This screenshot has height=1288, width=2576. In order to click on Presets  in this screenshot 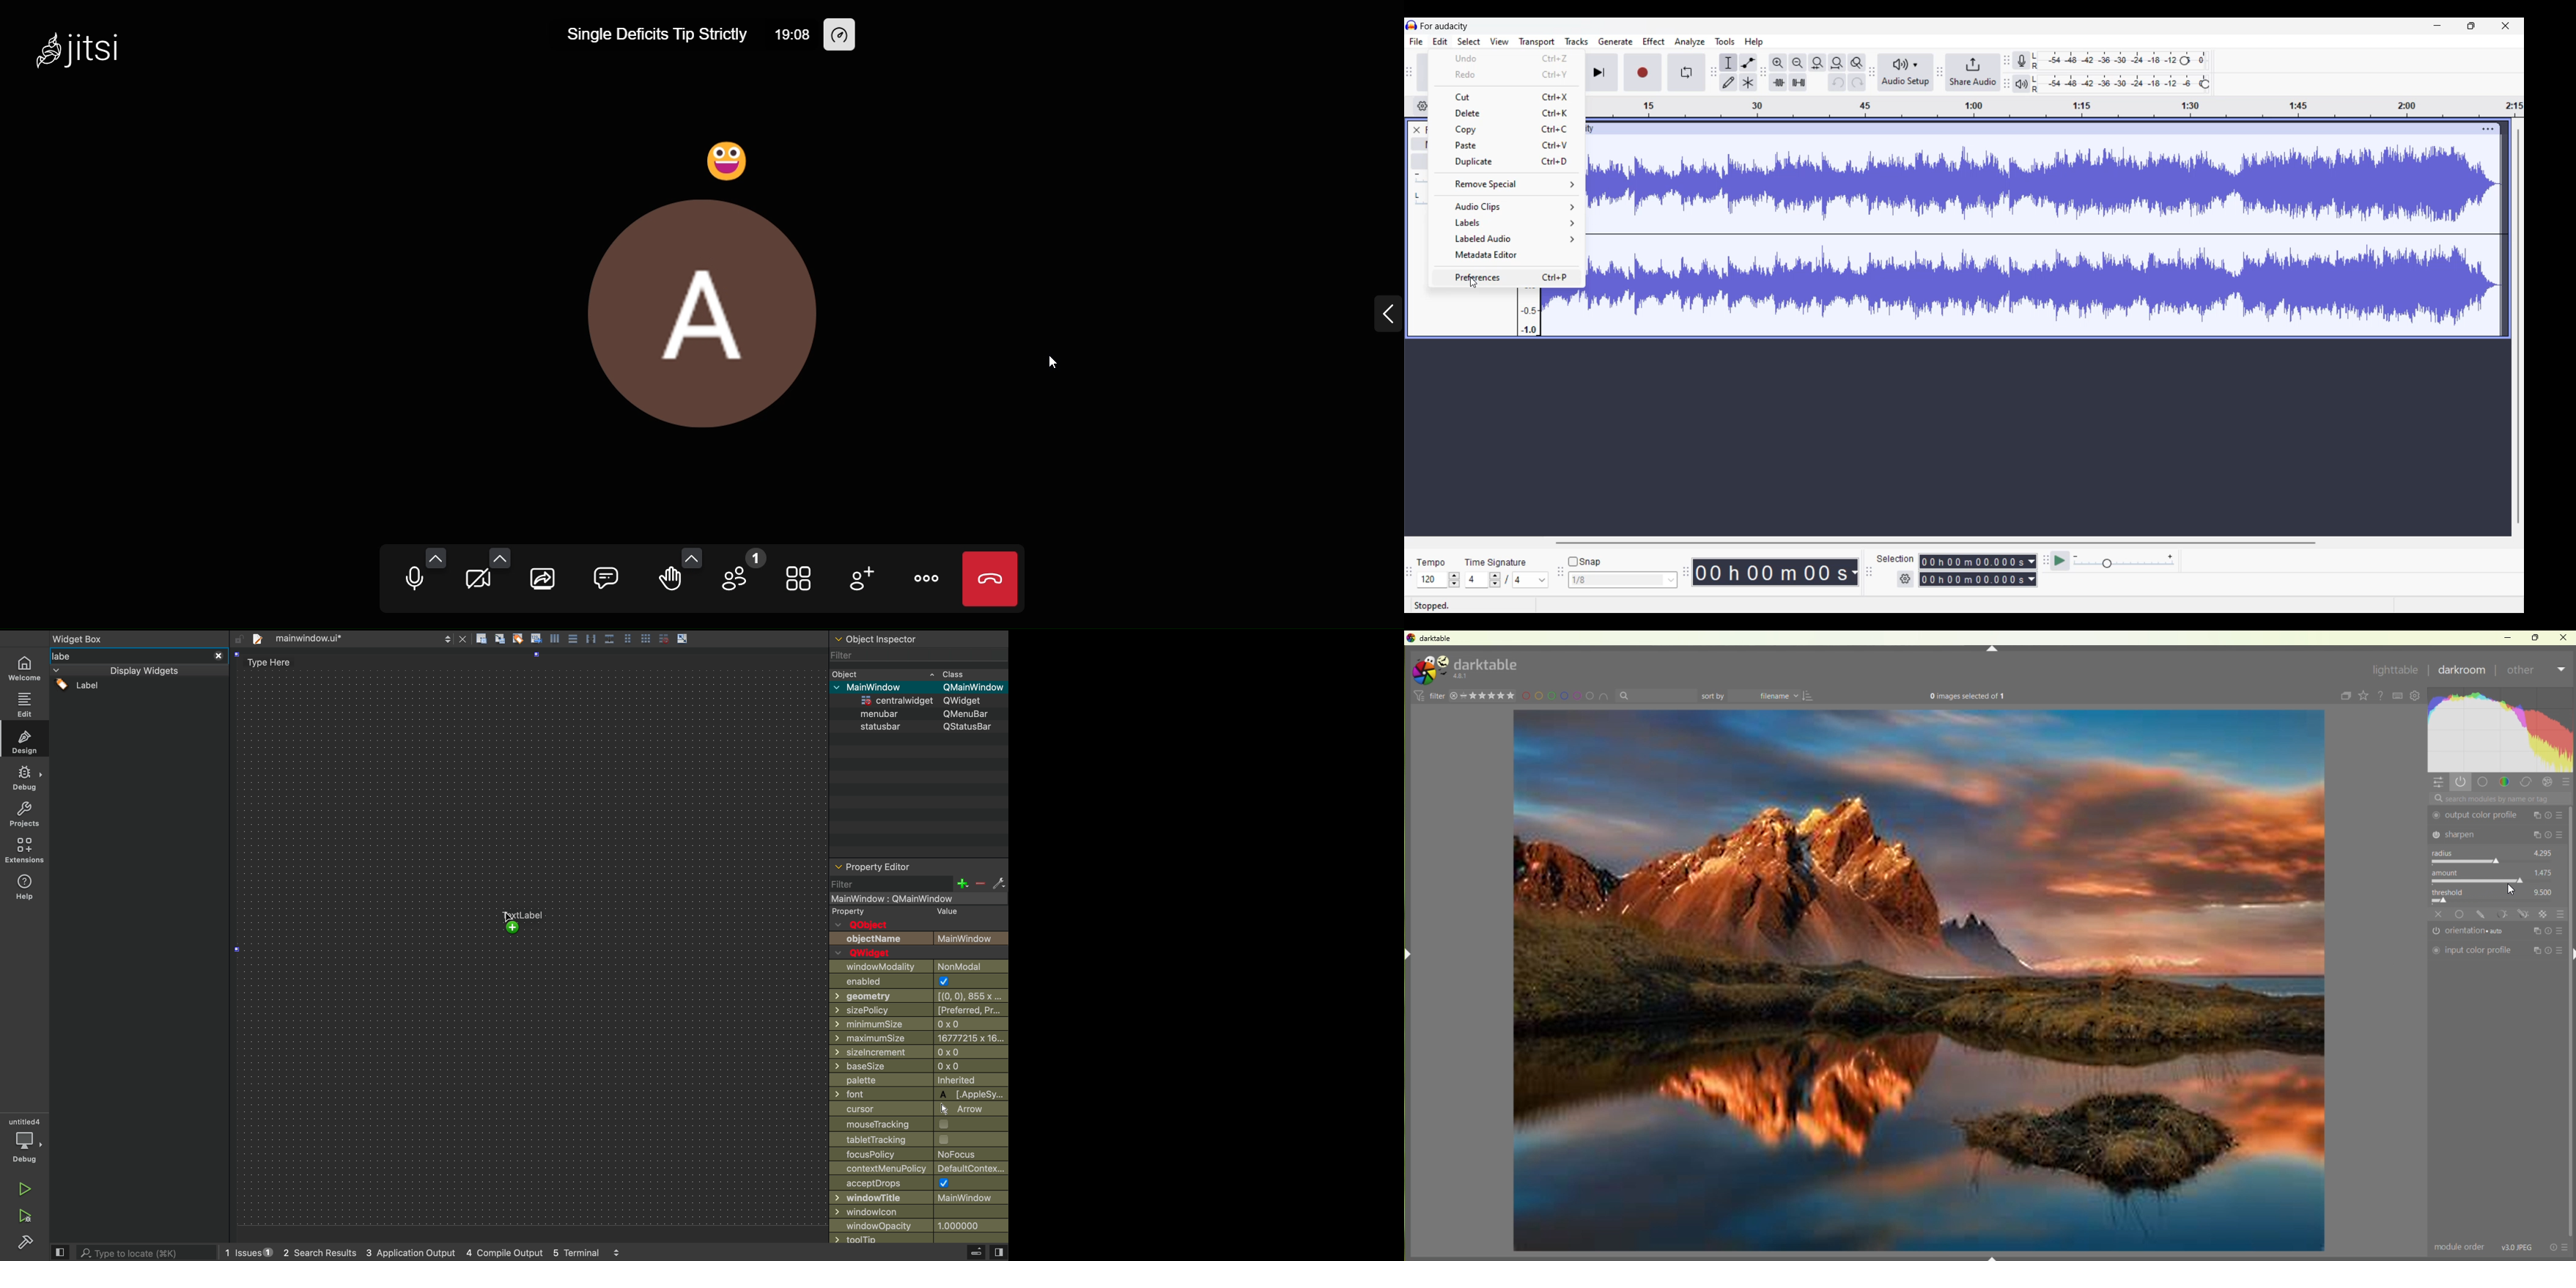, I will do `click(2561, 913)`.